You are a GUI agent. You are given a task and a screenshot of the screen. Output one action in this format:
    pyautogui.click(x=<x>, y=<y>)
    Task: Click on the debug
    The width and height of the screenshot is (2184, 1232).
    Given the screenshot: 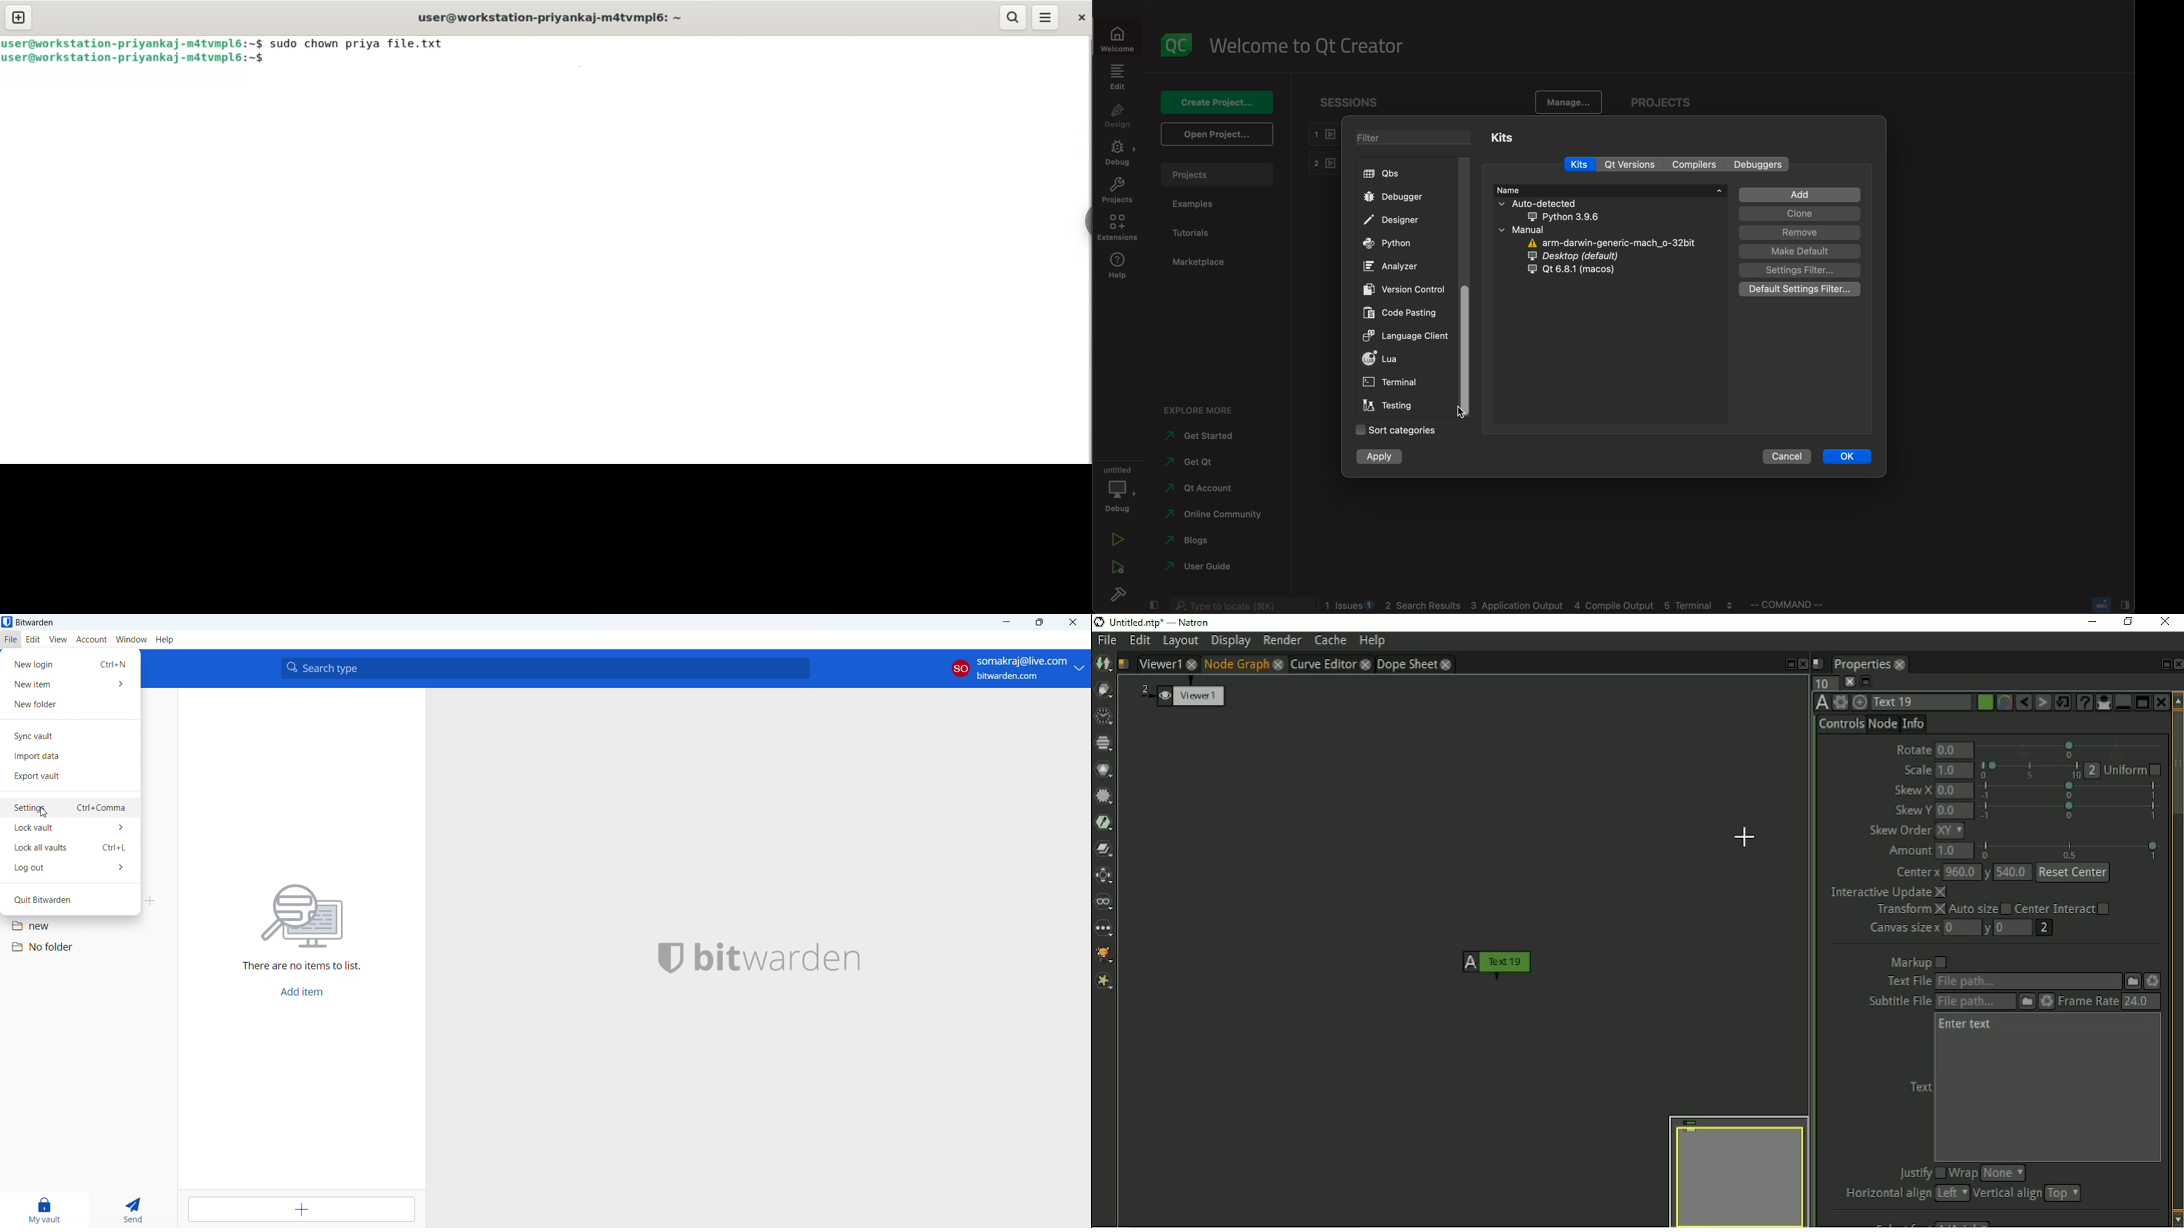 What is the action you would take?
    pyautogui.click(x=1119, y=153)
    